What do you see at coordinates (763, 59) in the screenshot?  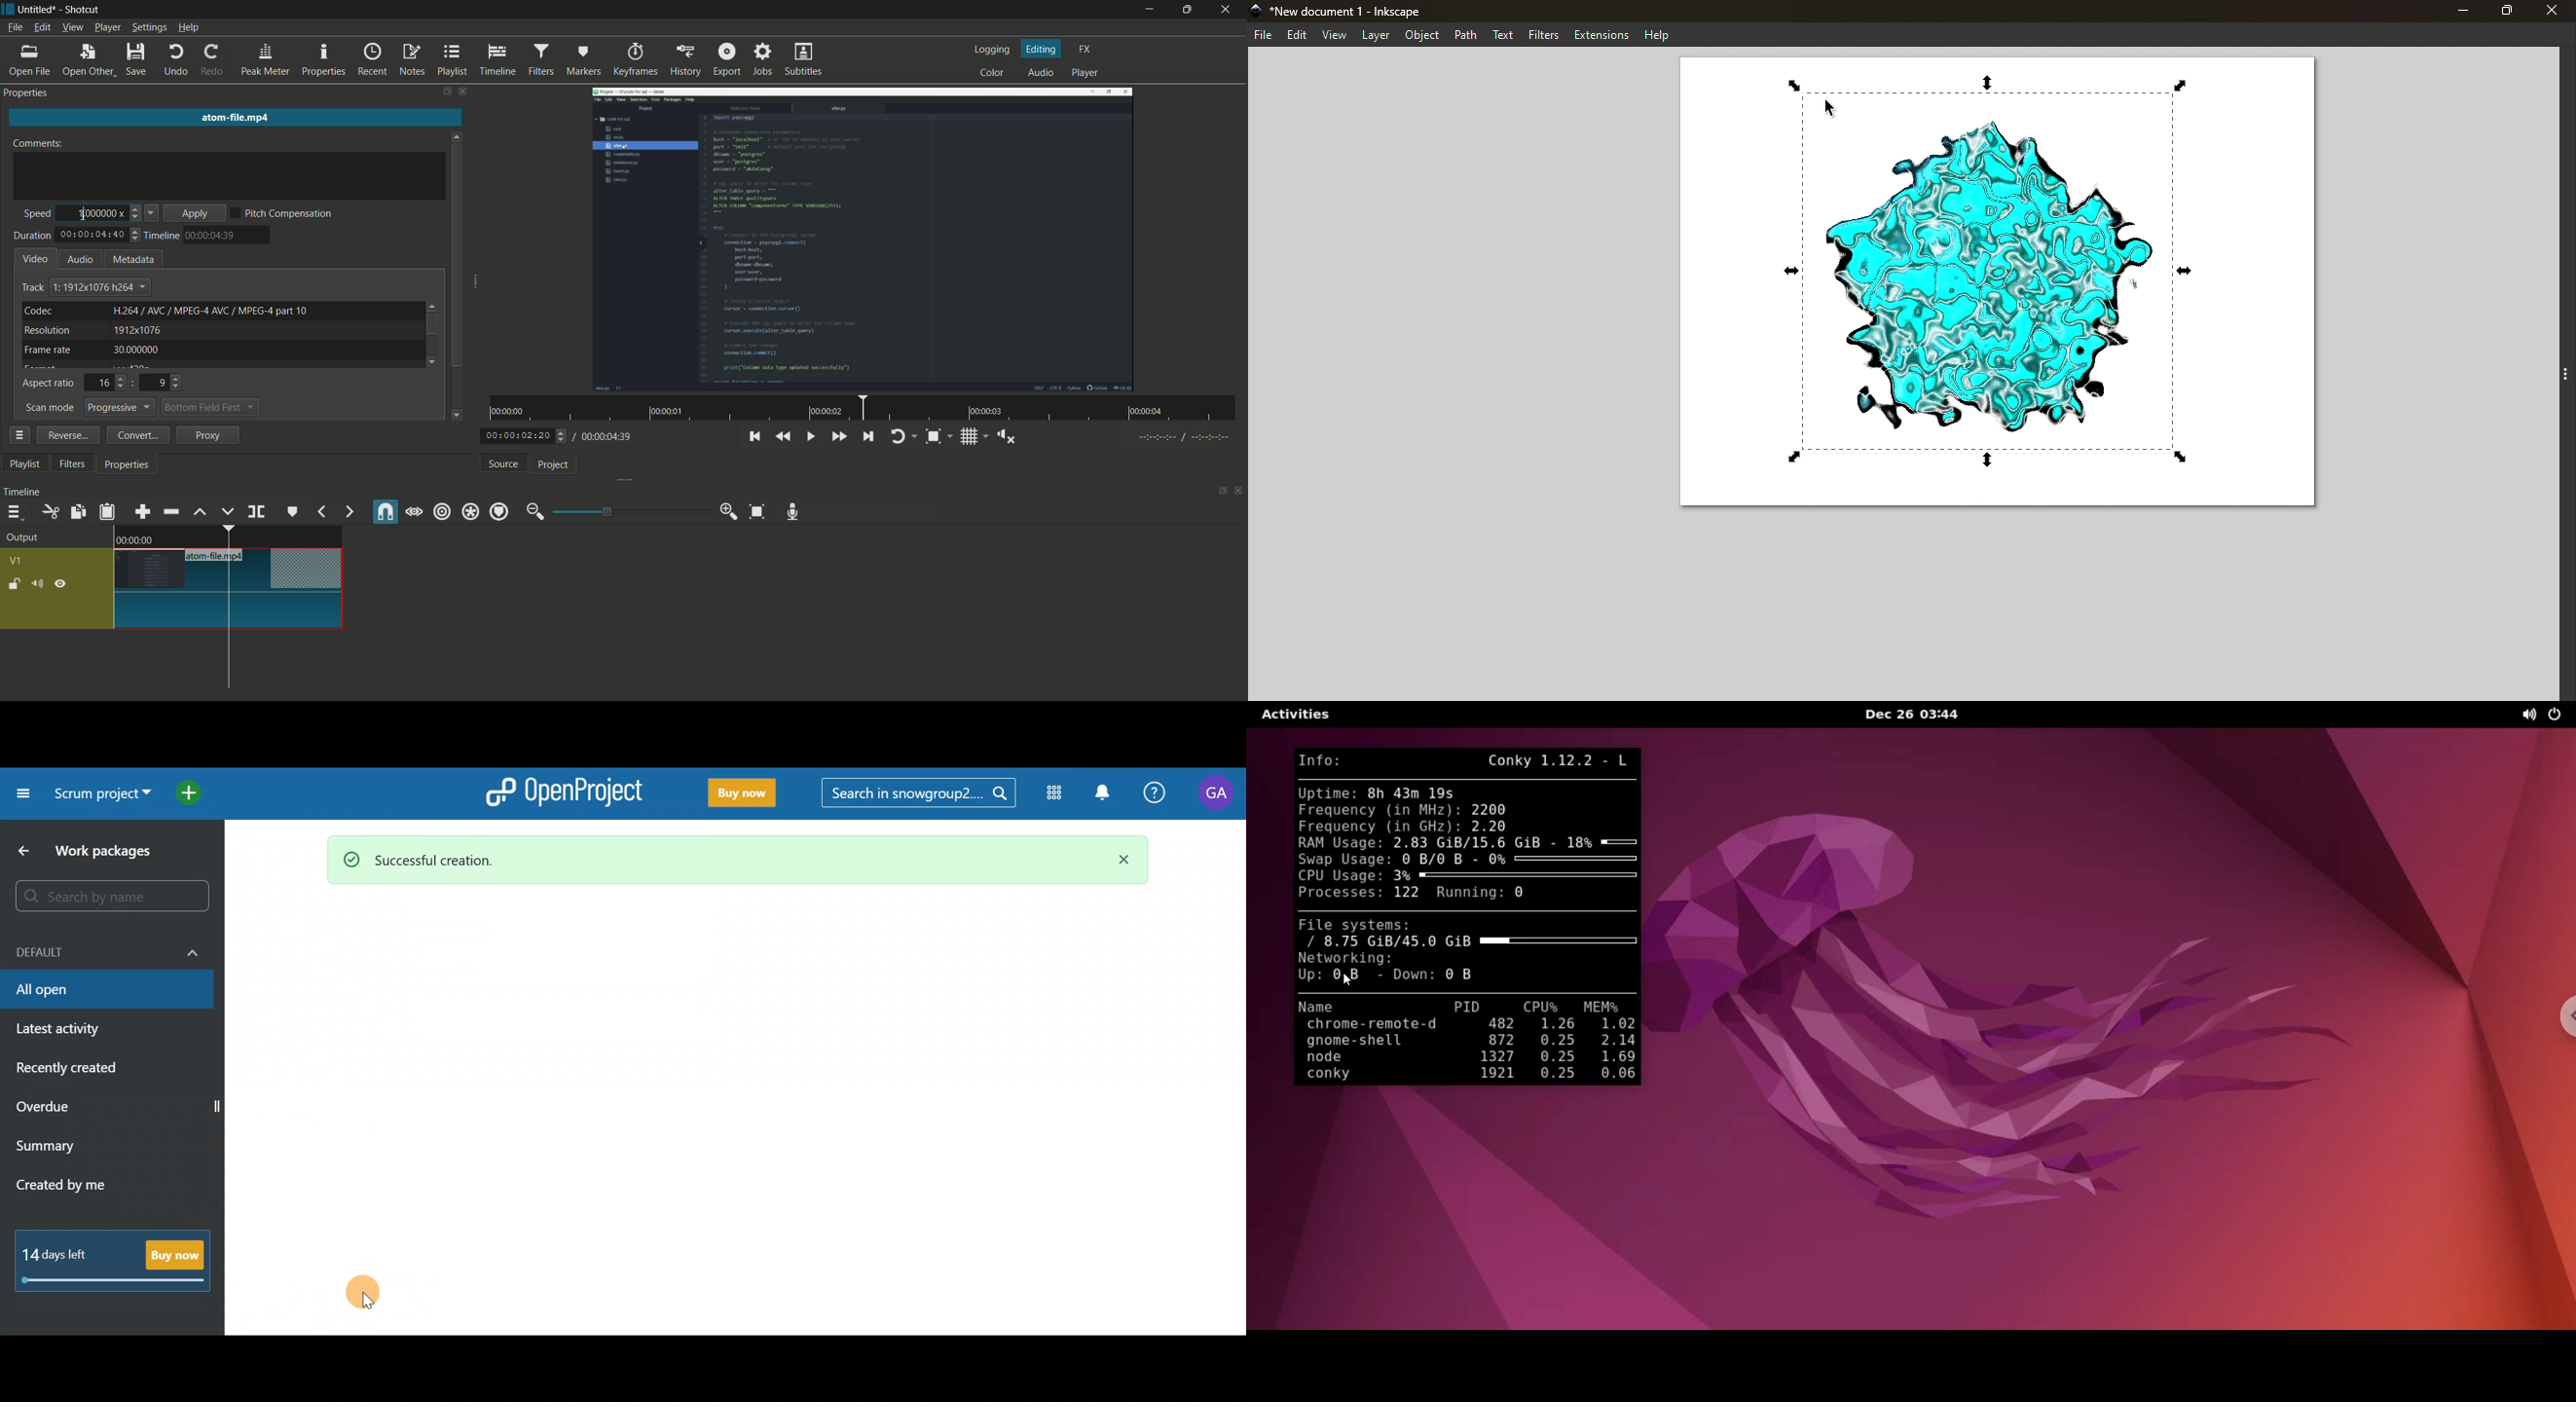 I see `jobs` at bounding box center [763, 59].